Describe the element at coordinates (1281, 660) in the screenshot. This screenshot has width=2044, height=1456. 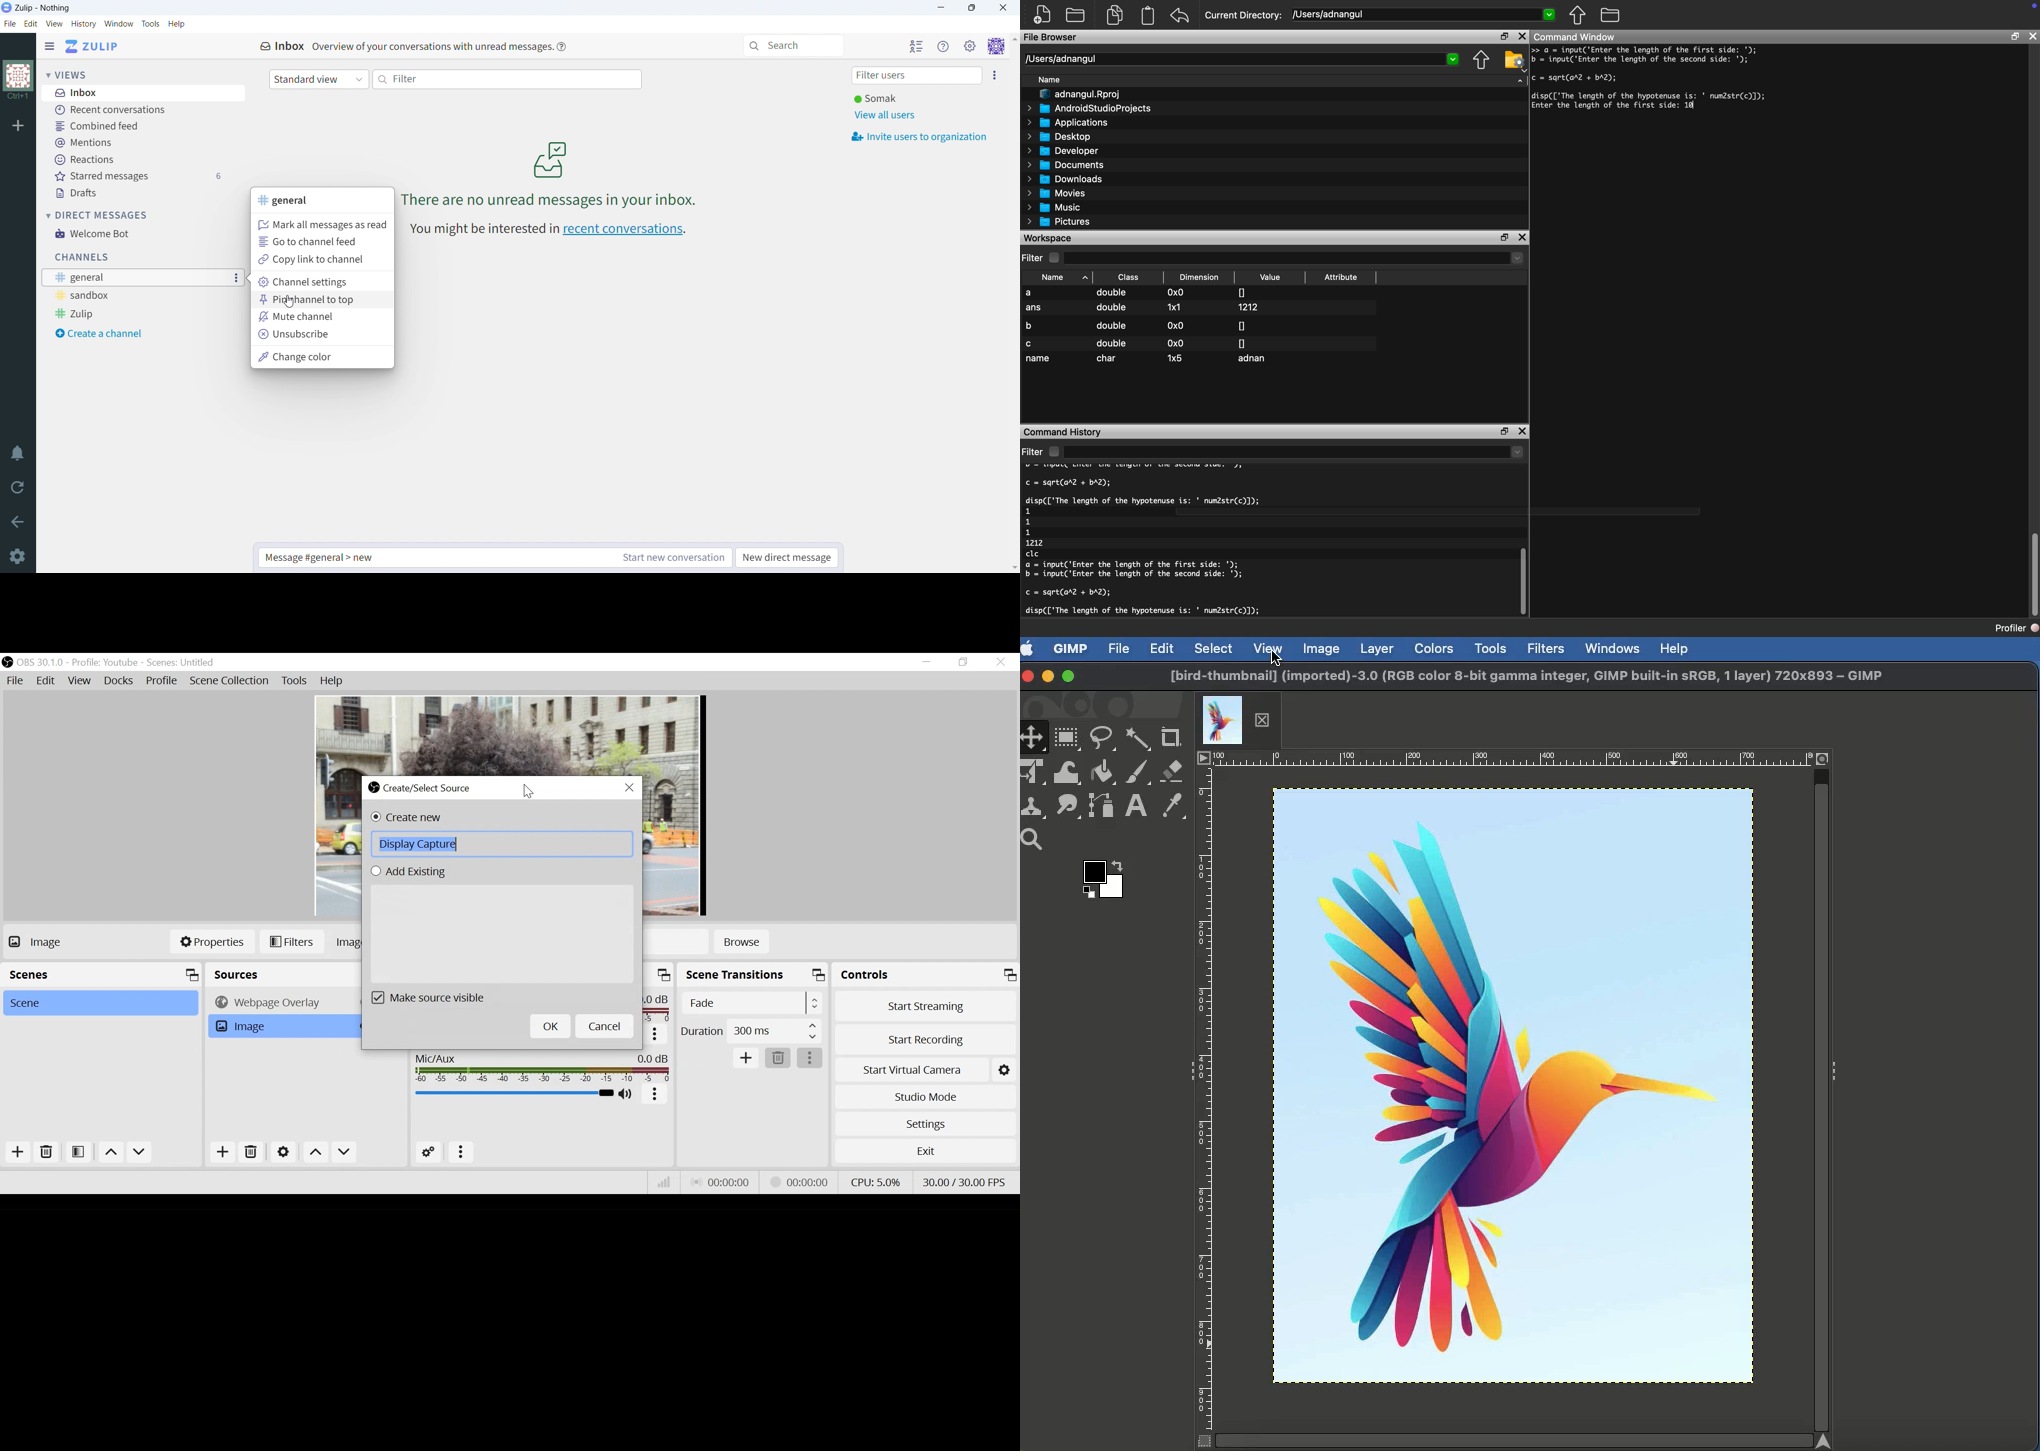
I see `cursor` at that location.